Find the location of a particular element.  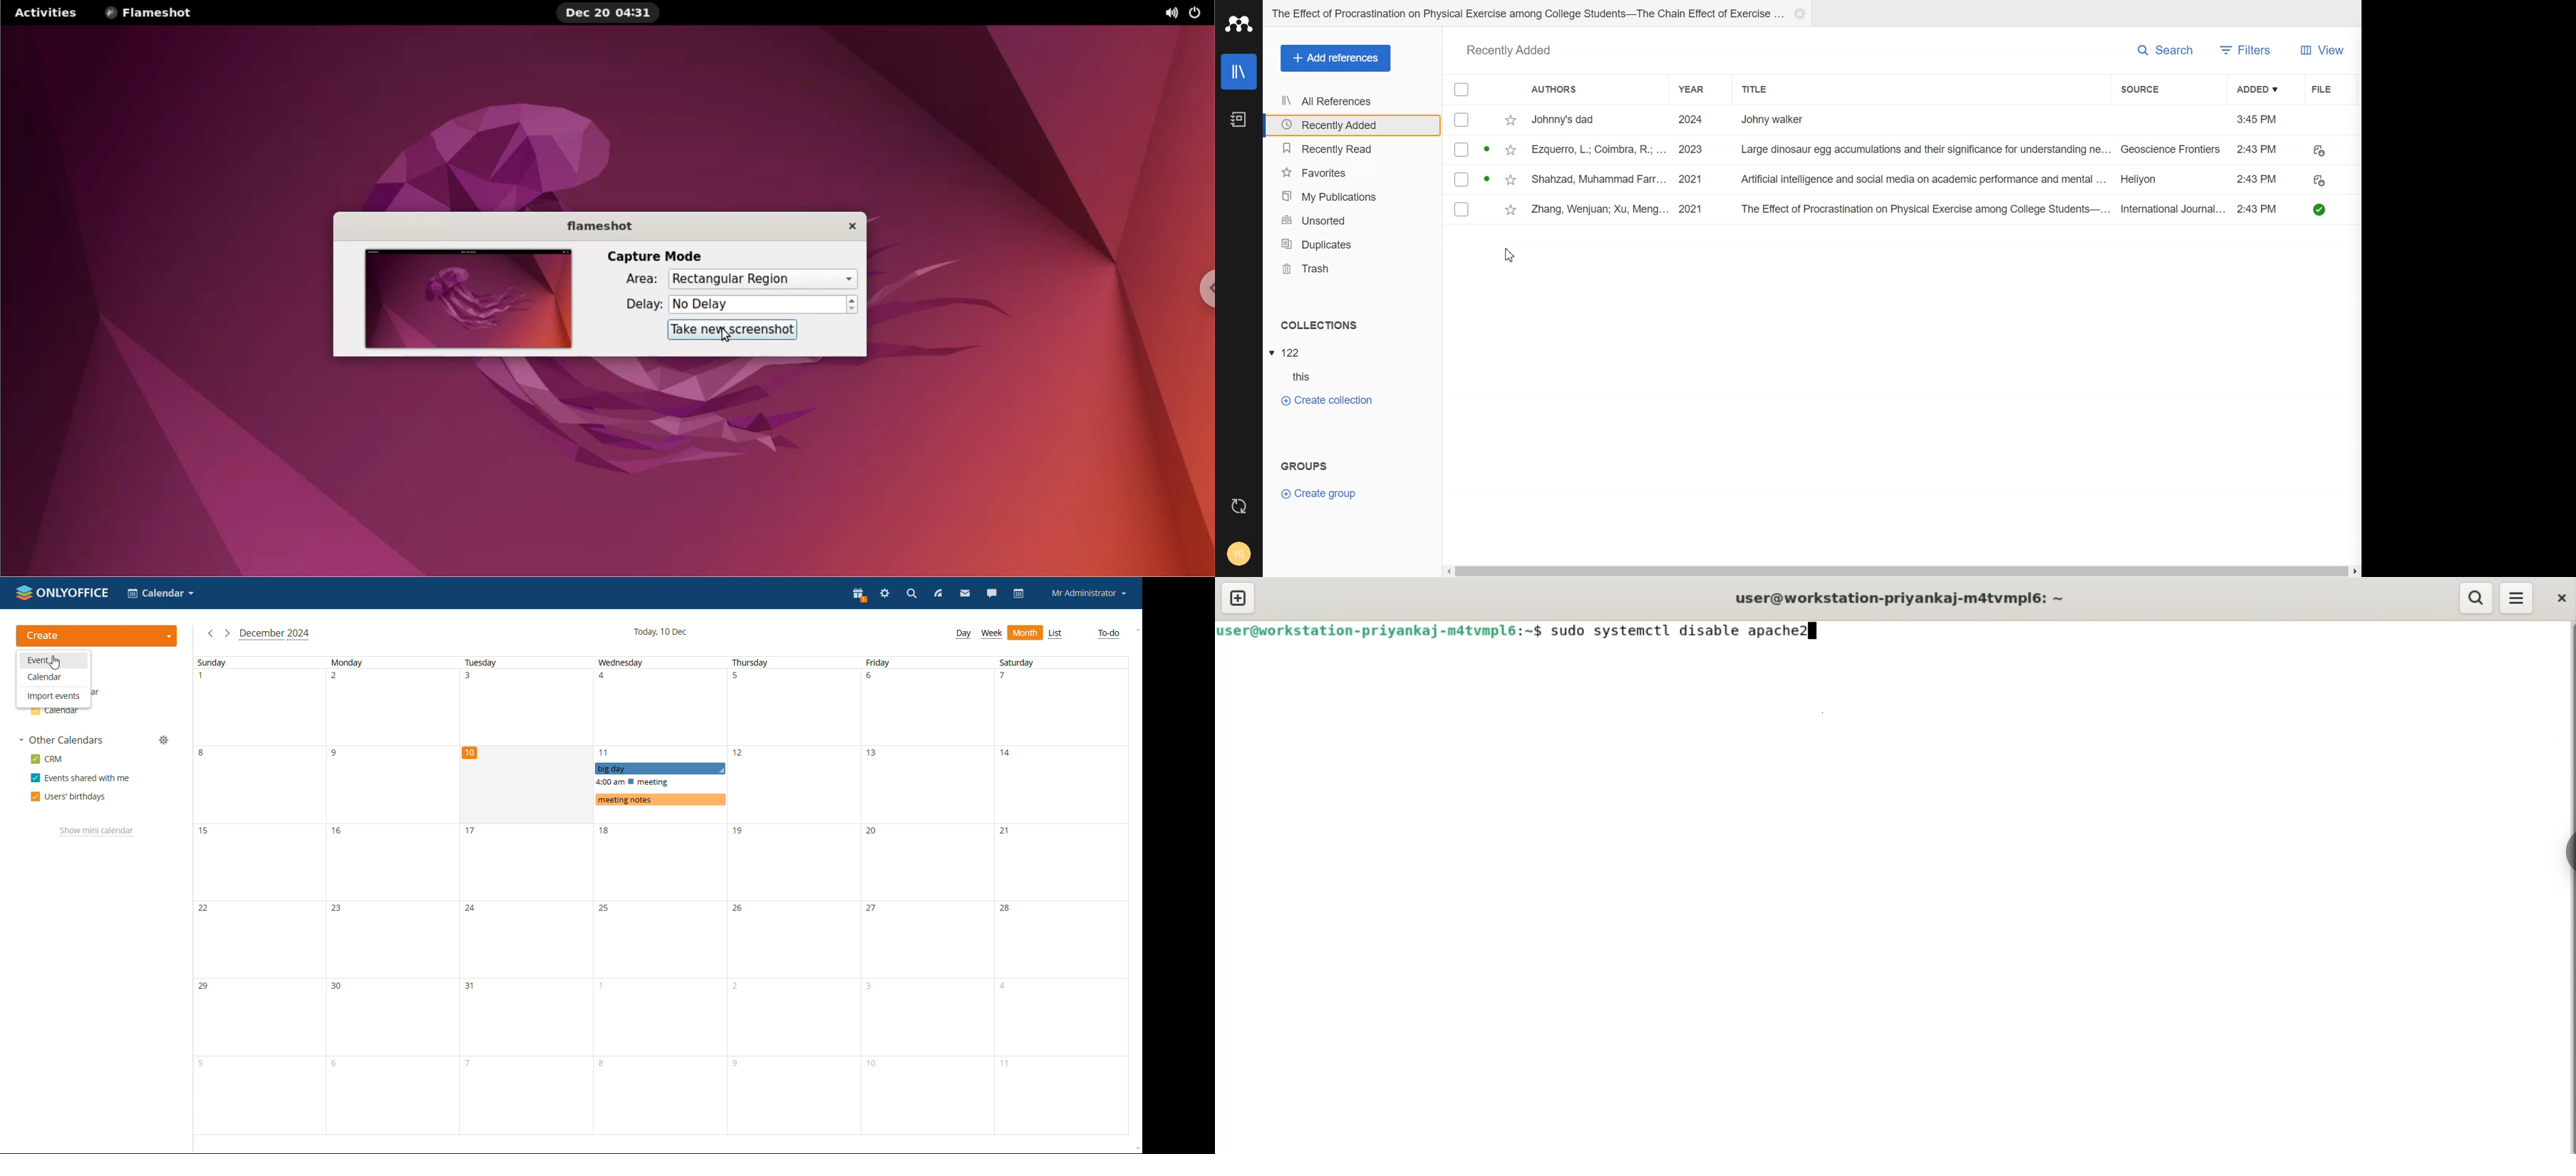

Area: is located at coordinates (641, 282).